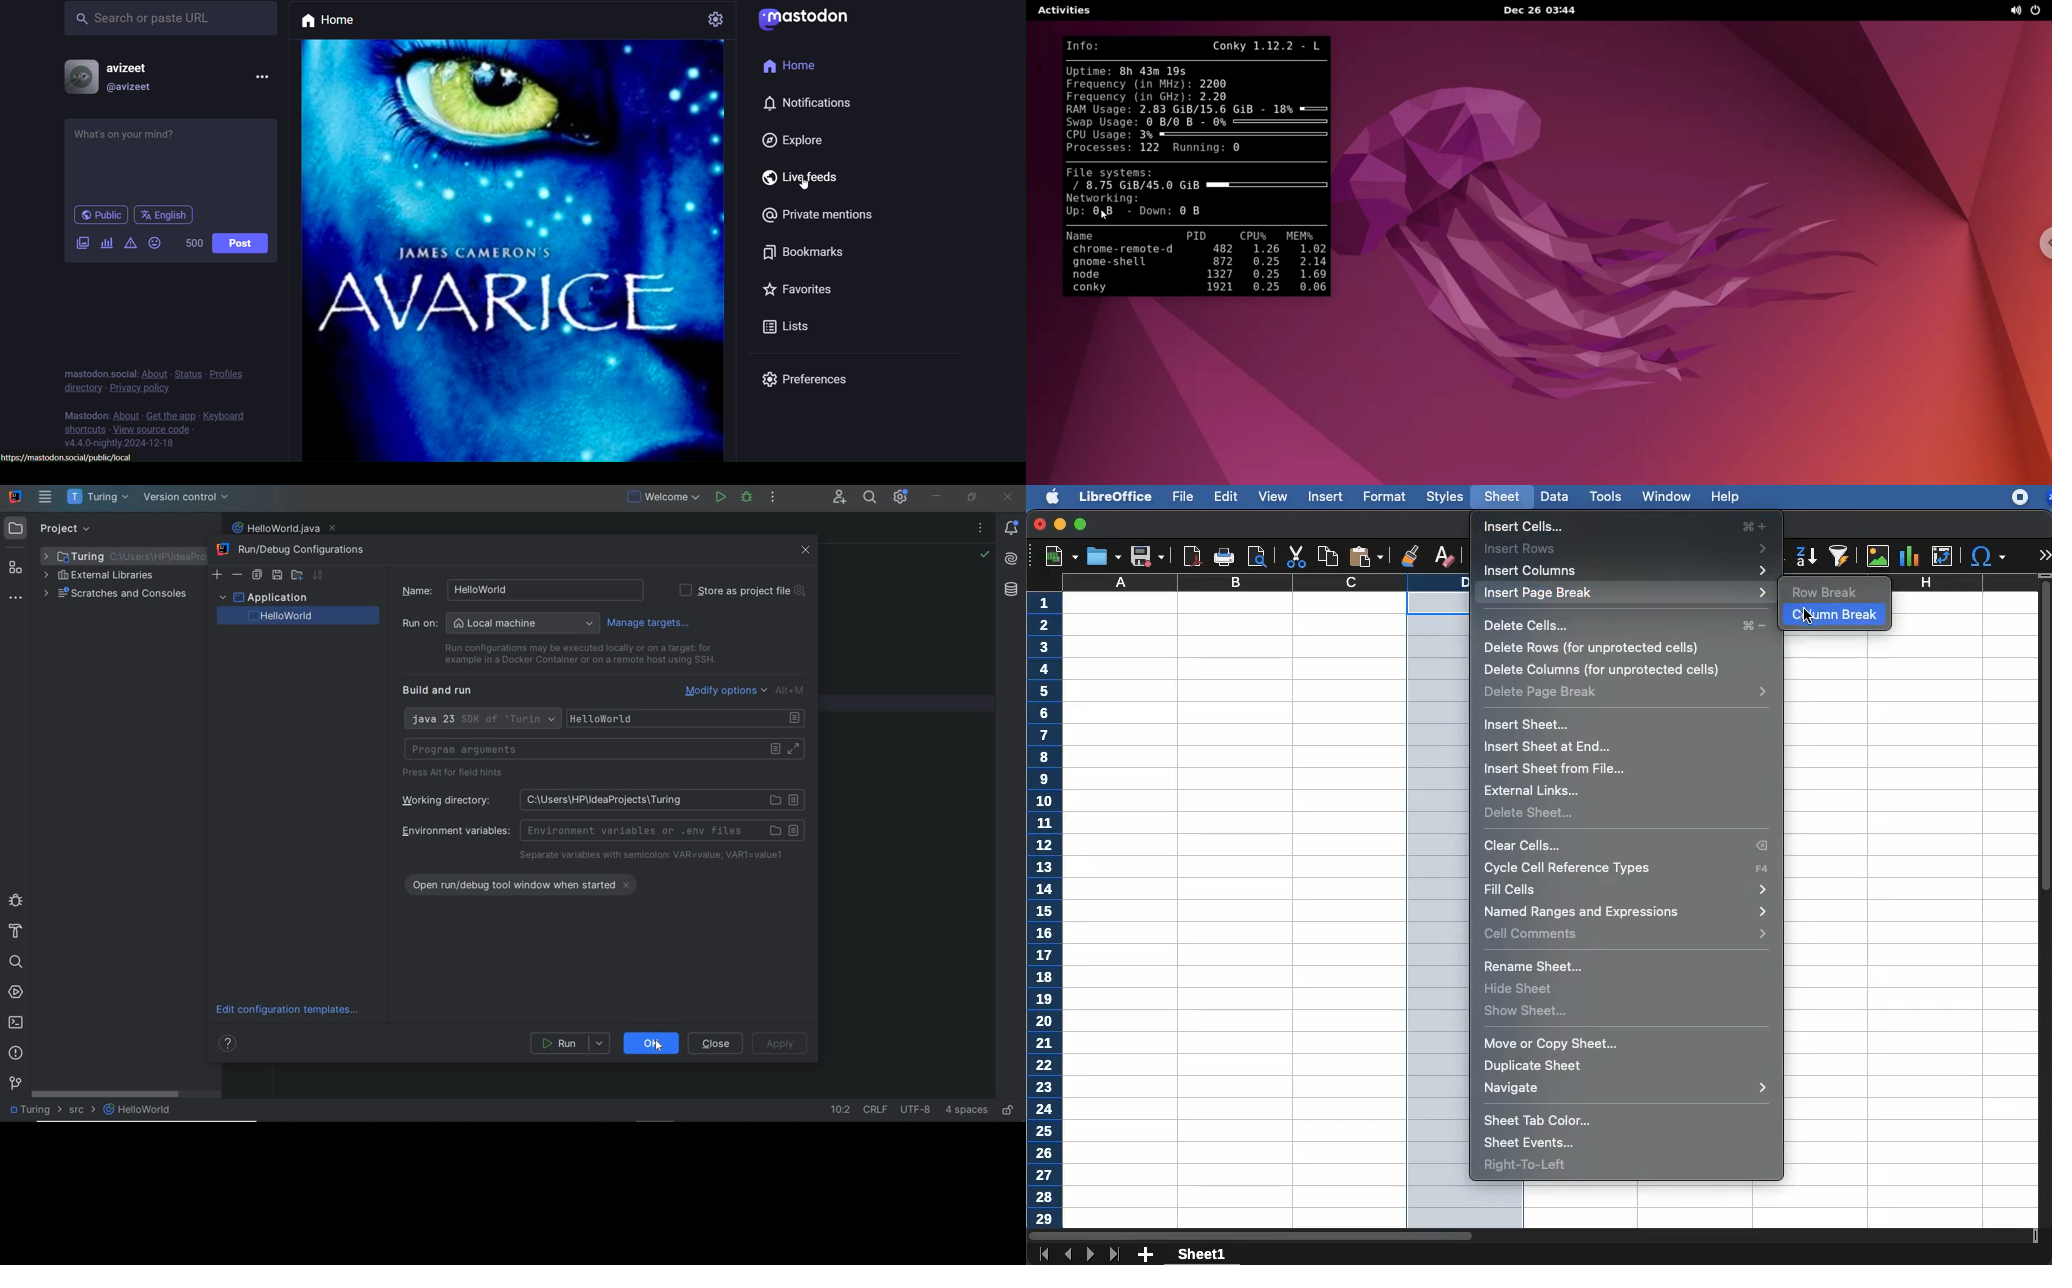 Image resolution: width=2072 pixels, height=1288 pixels. I want to click on get the app , so click(170, 411).